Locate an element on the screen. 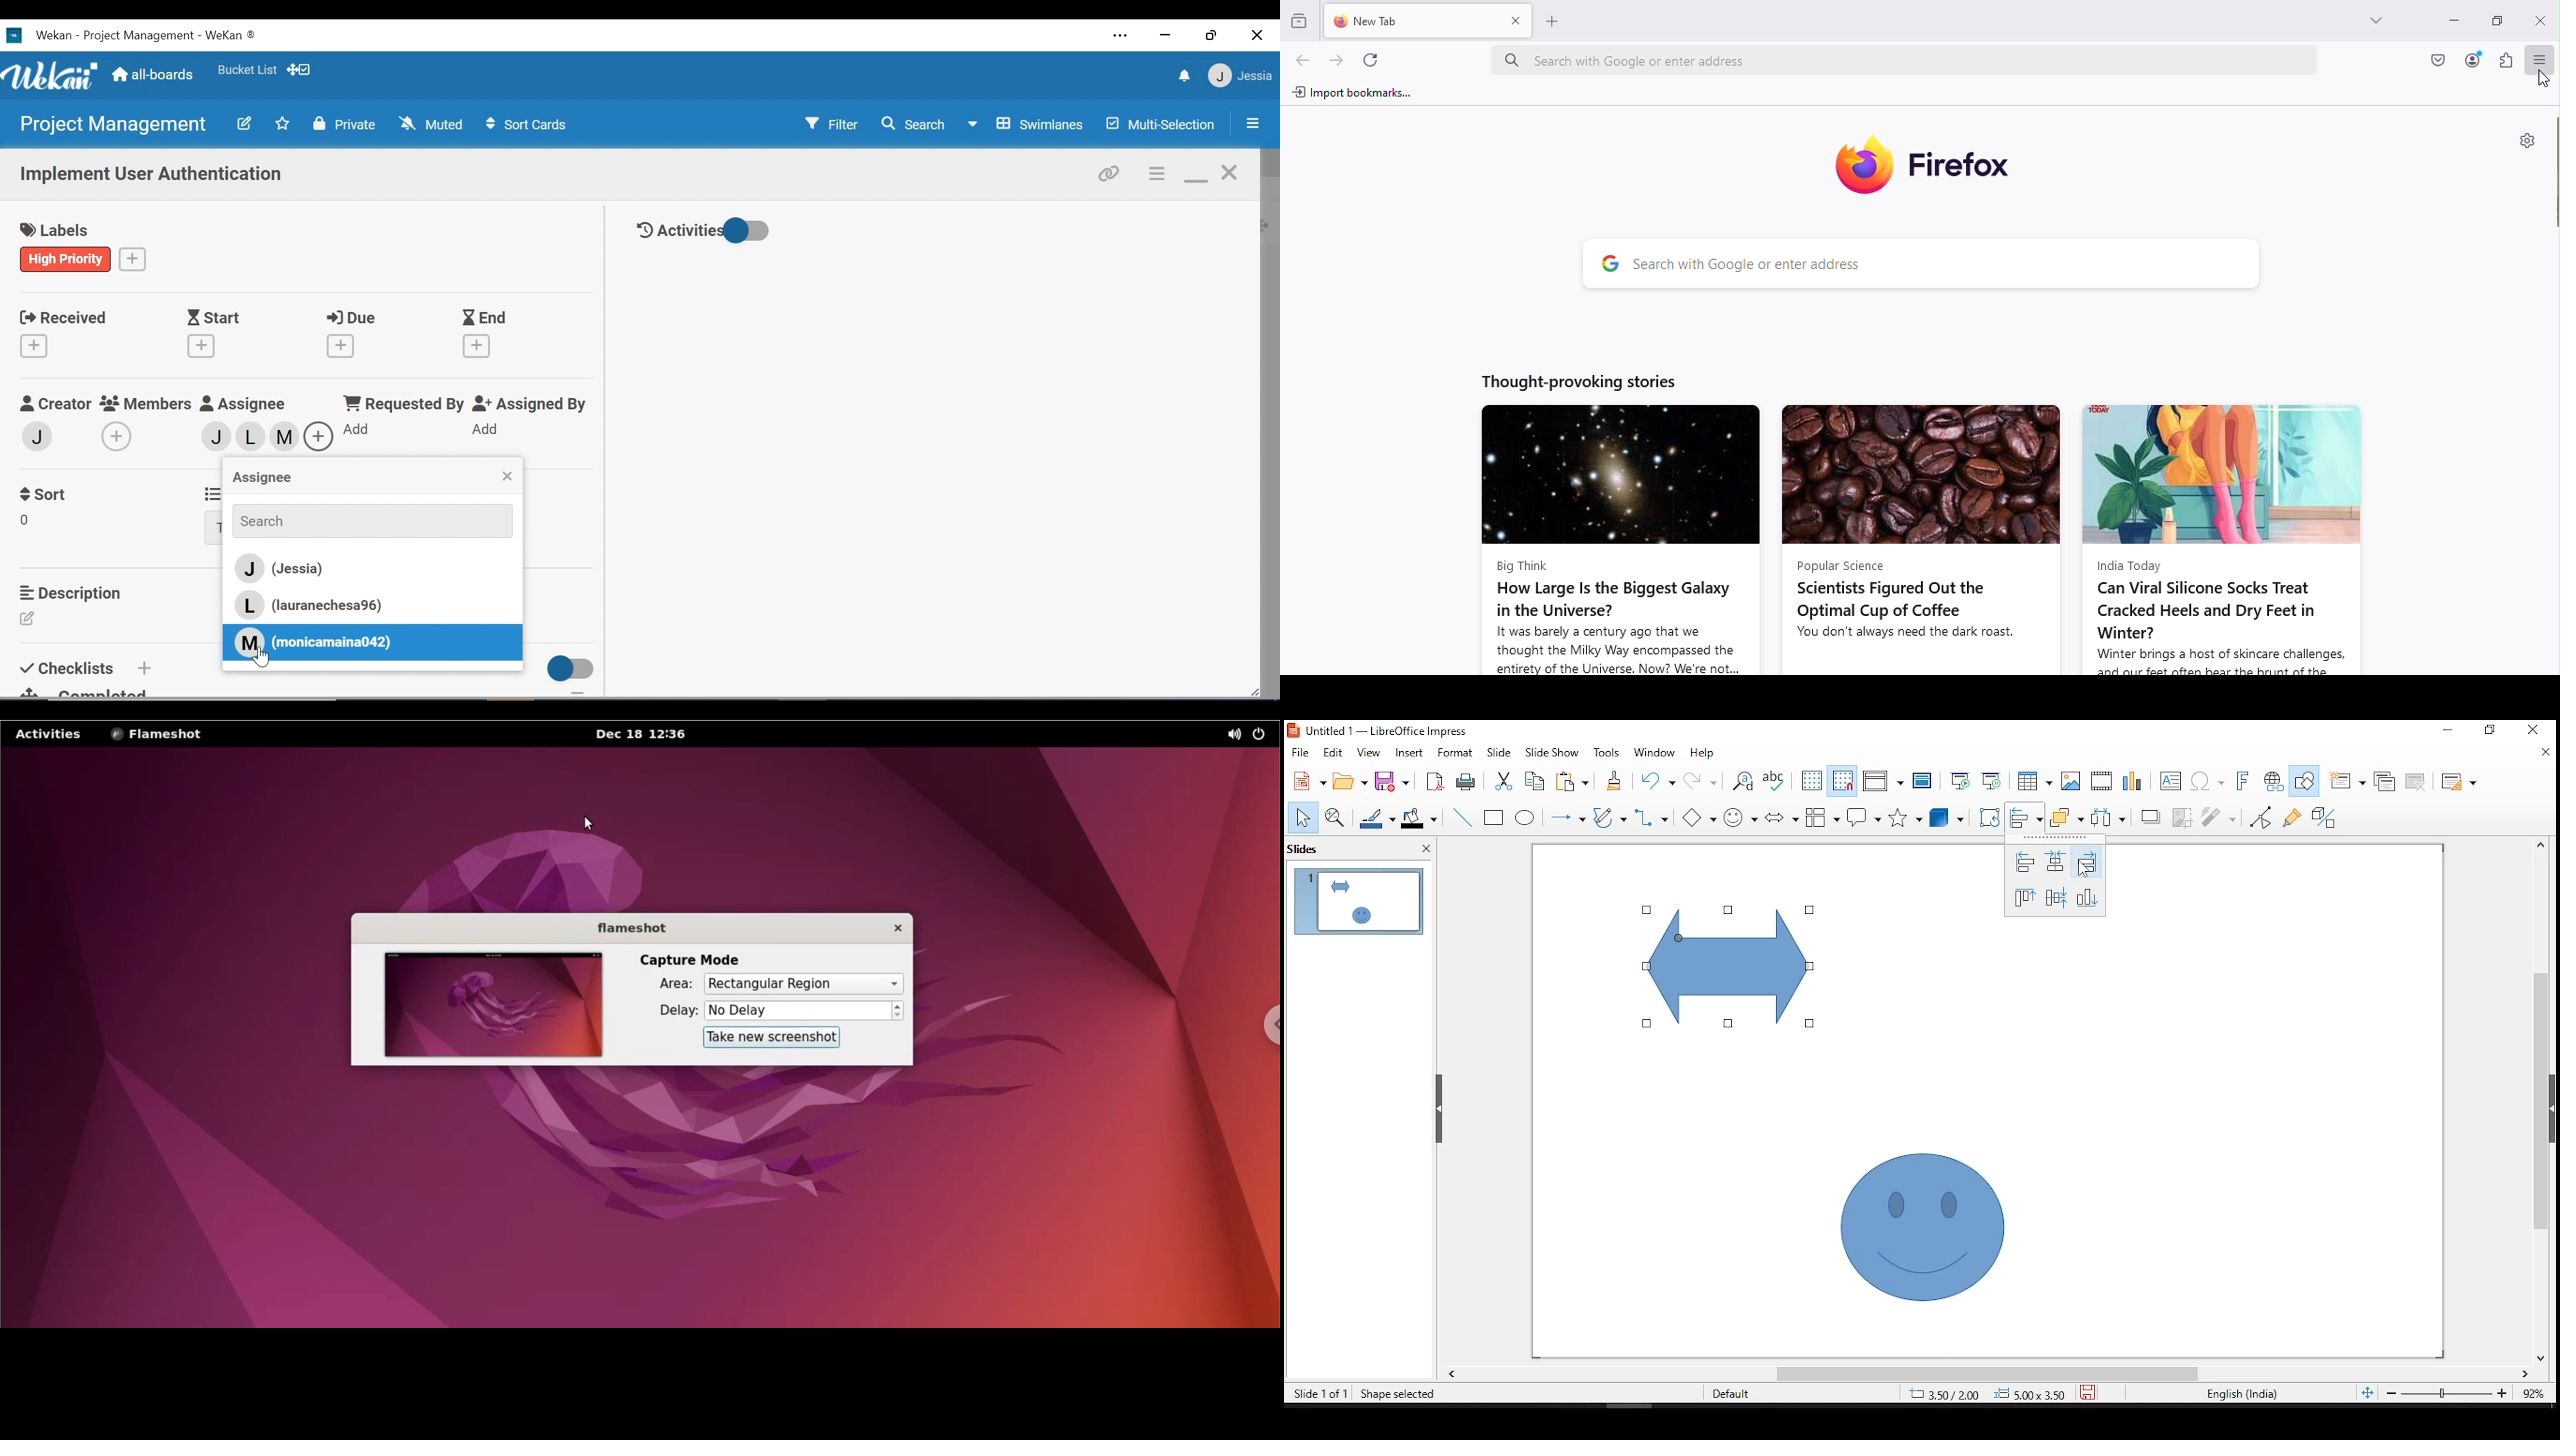 This screenshot has height=1456, width=2576. align left is located at coordinates (2024, 862).